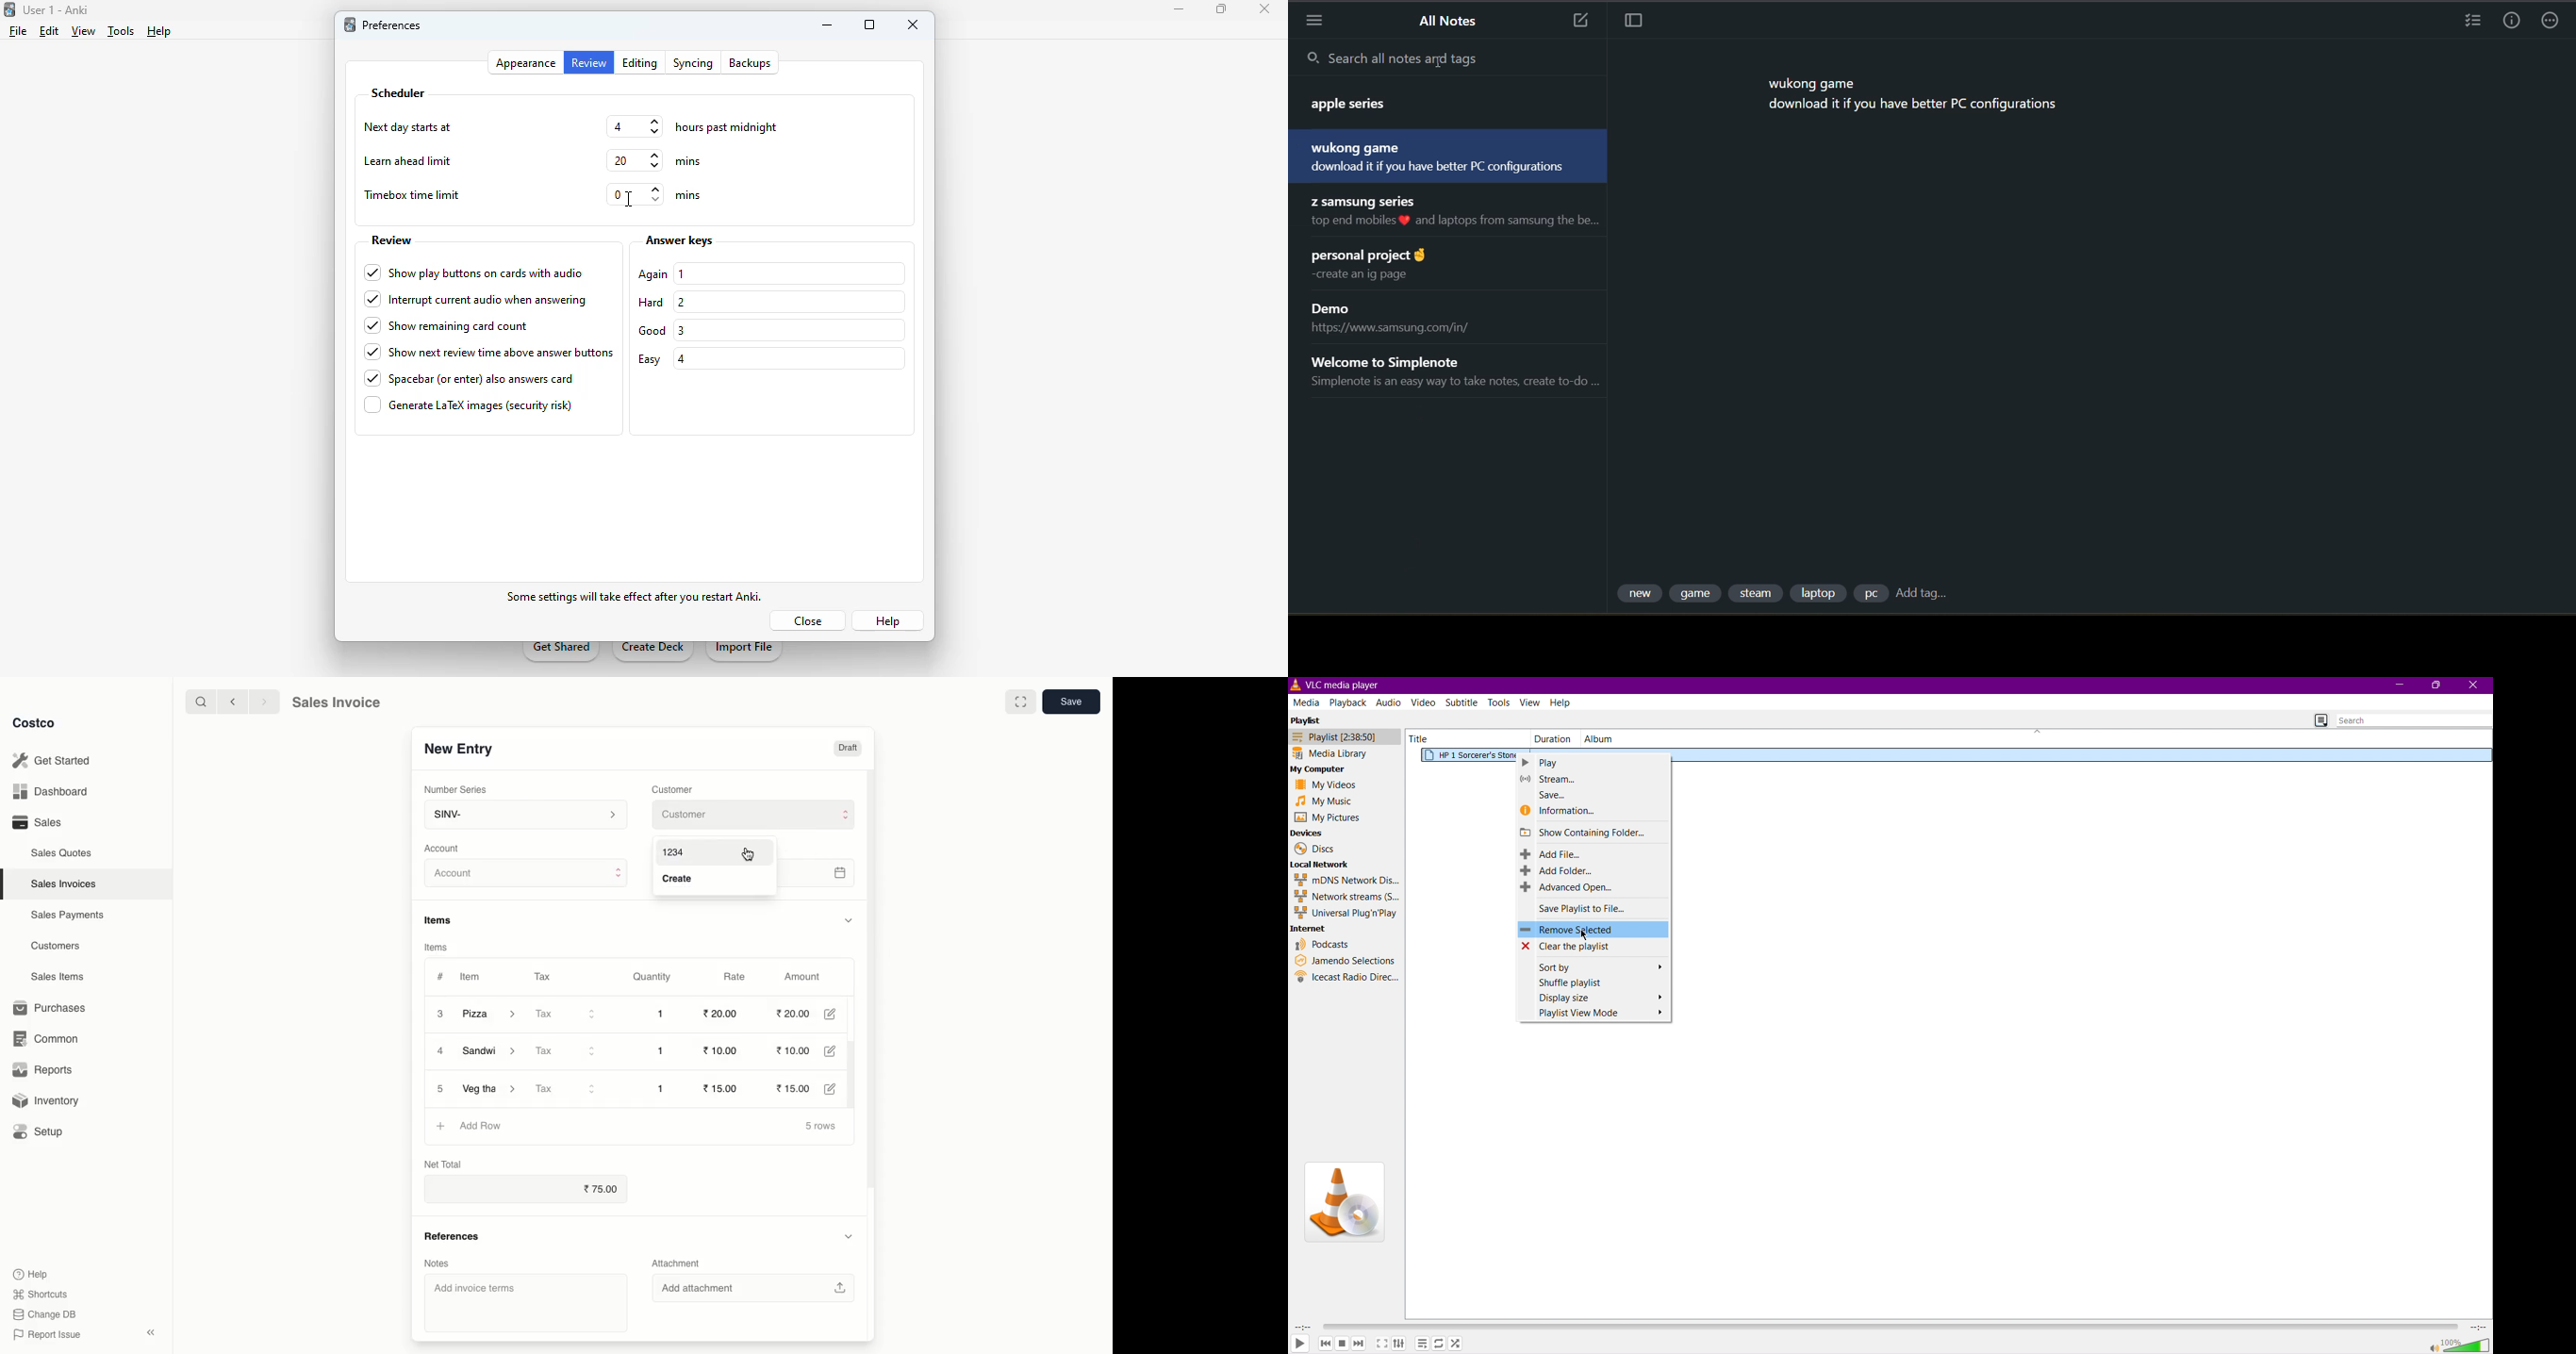  I want to click on appearance, so click(526, 63).